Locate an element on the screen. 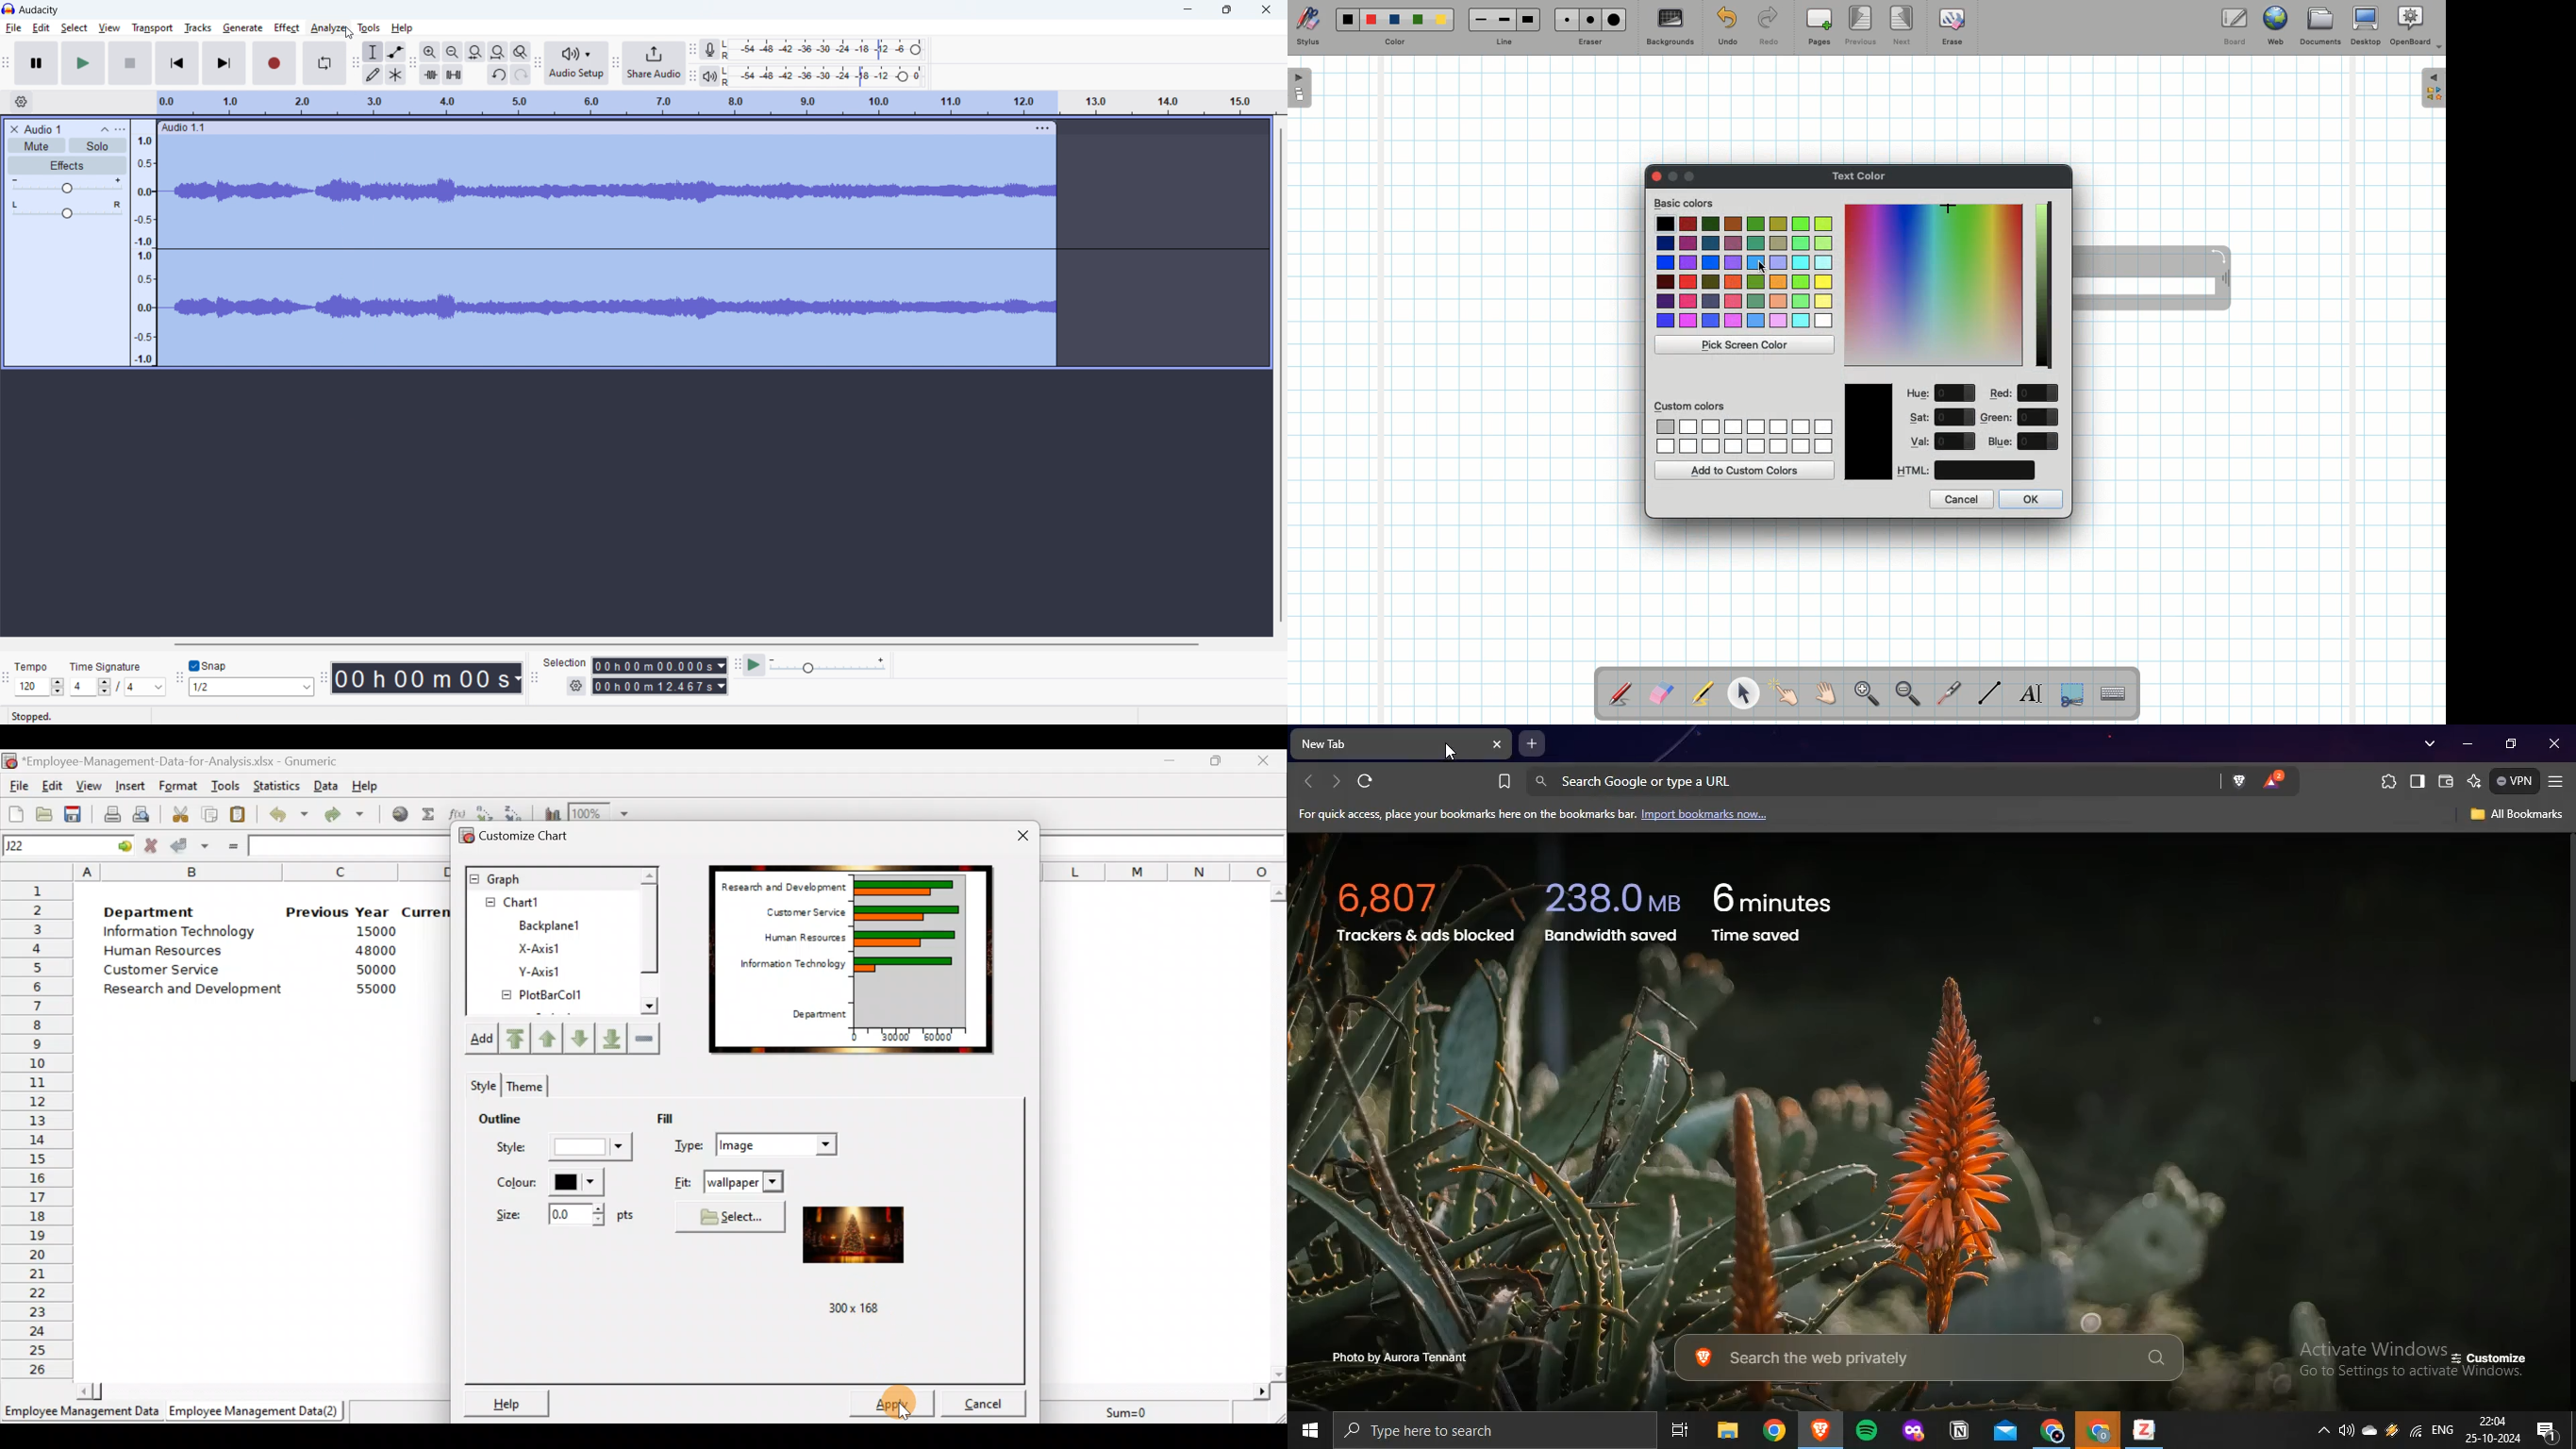 The height and width of the screenshot is (1456, 2576). forward is located at coordinates (1338, 781).